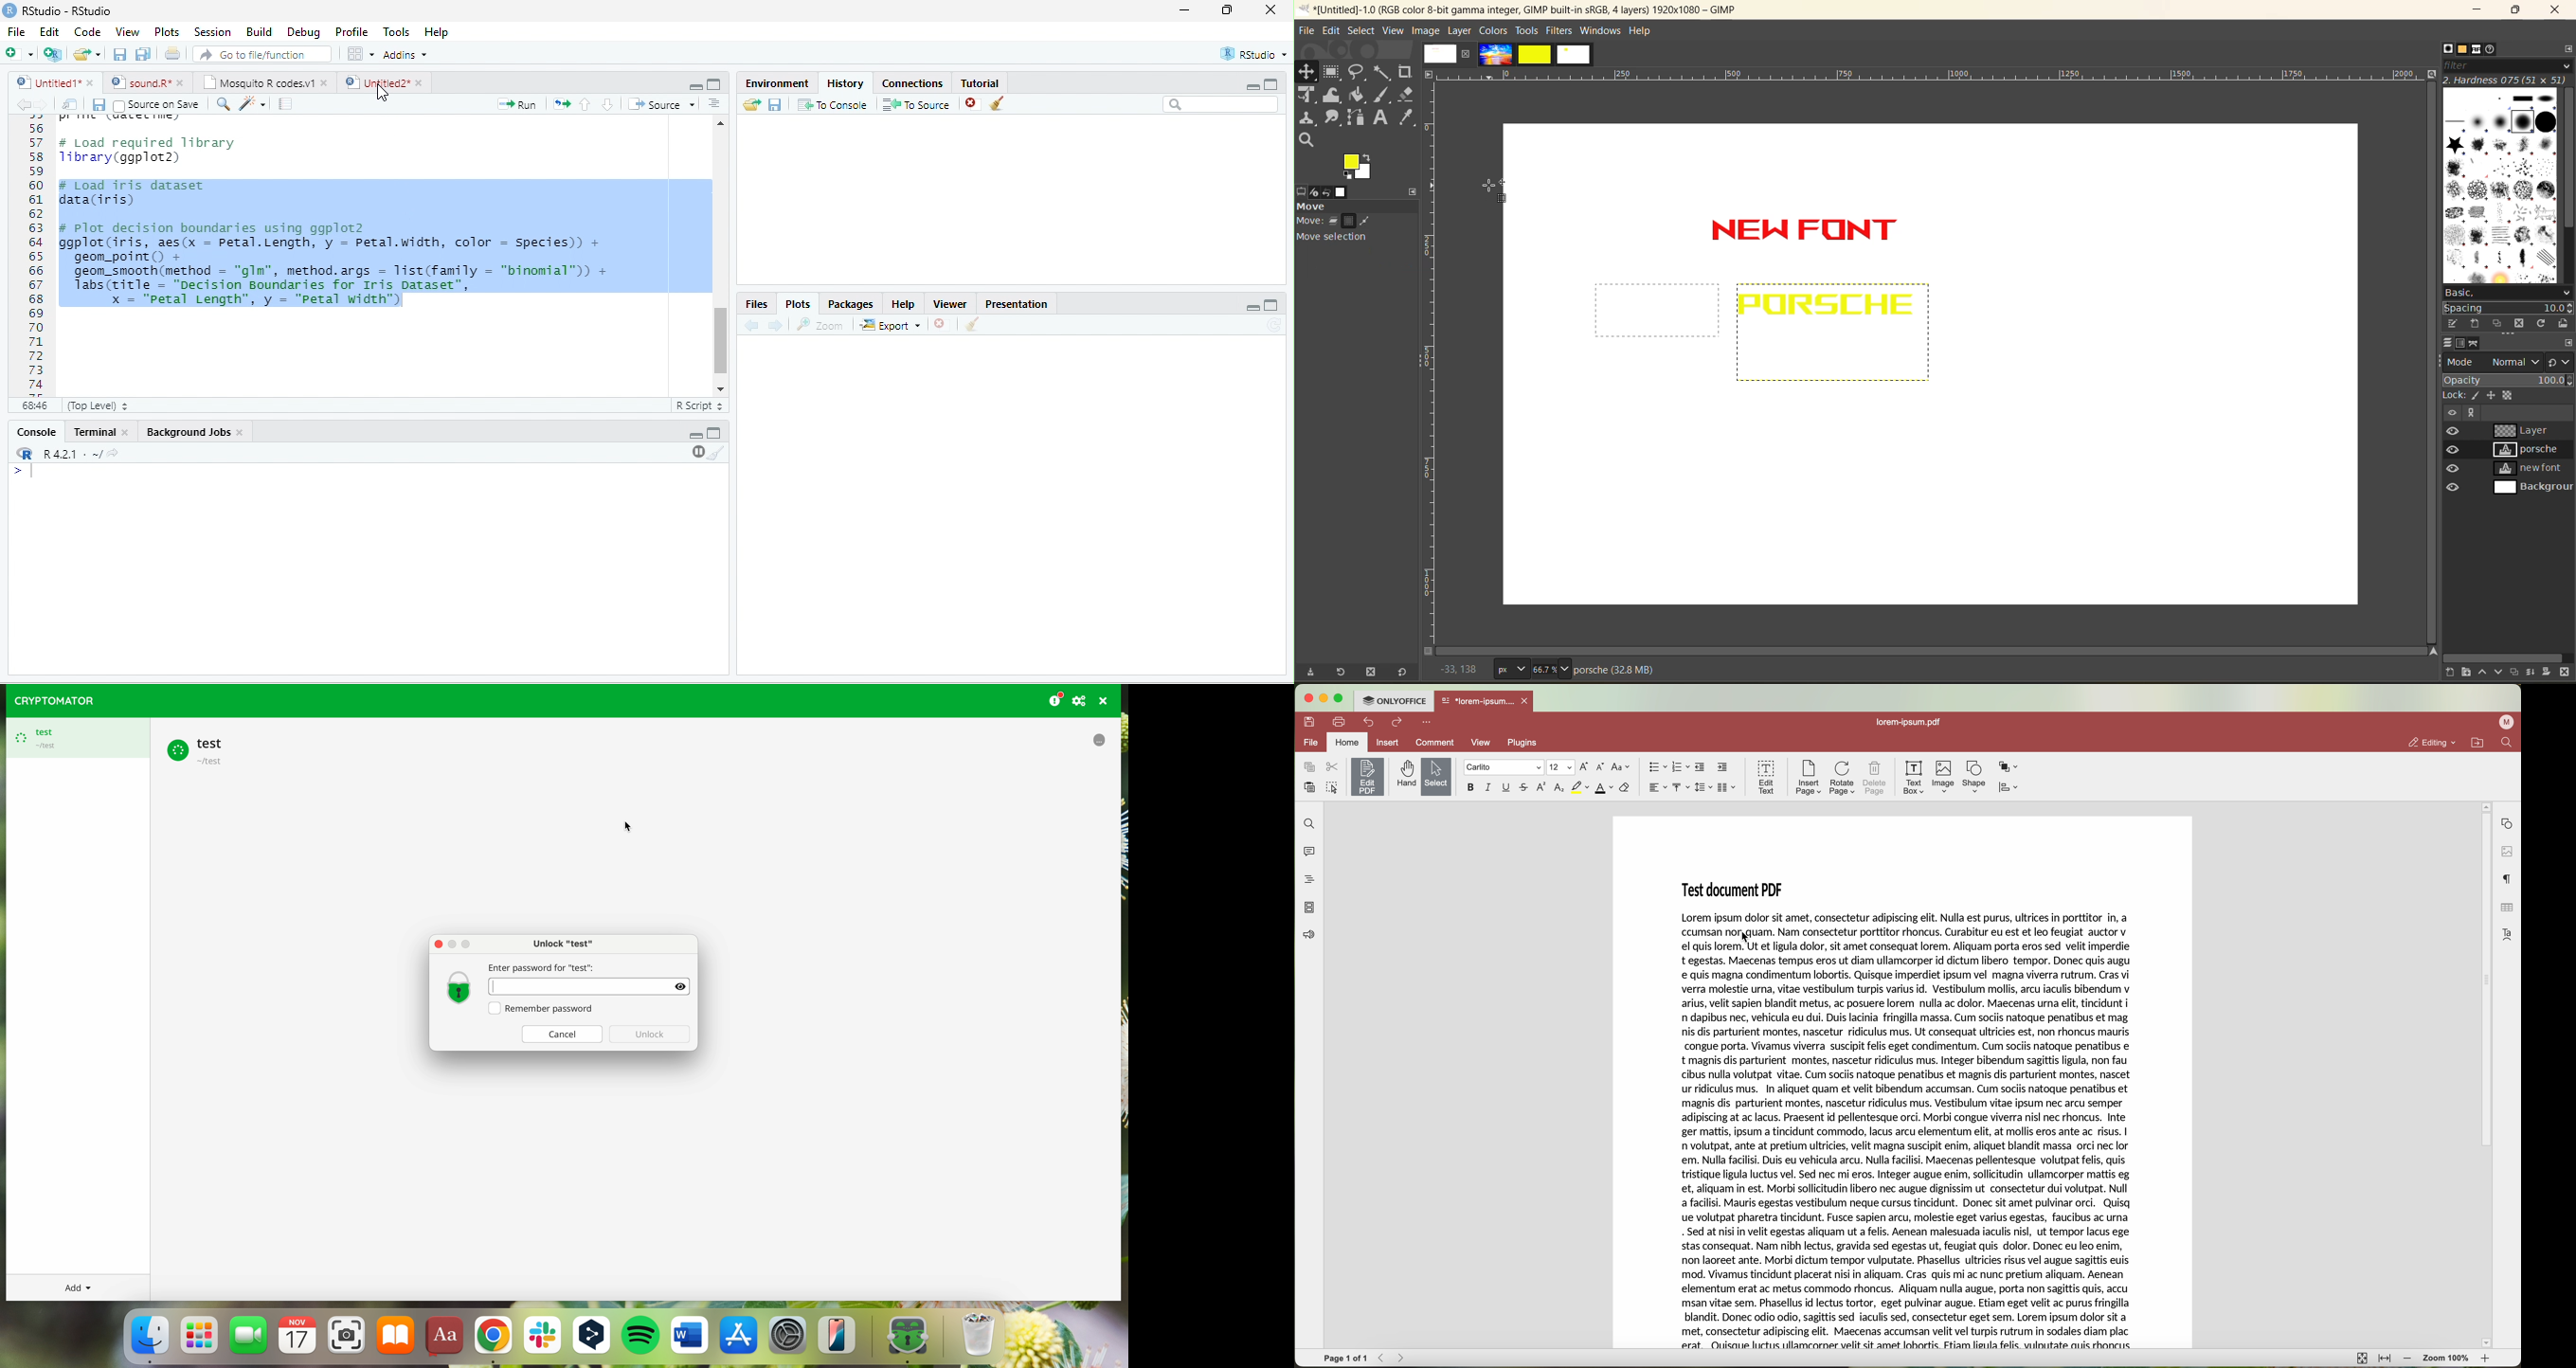 This screenshot has width=2576, height=1372. What do you see at coordinates (775, 326) in the screenshot?
I see `forward` at bounding box center [775, 326].